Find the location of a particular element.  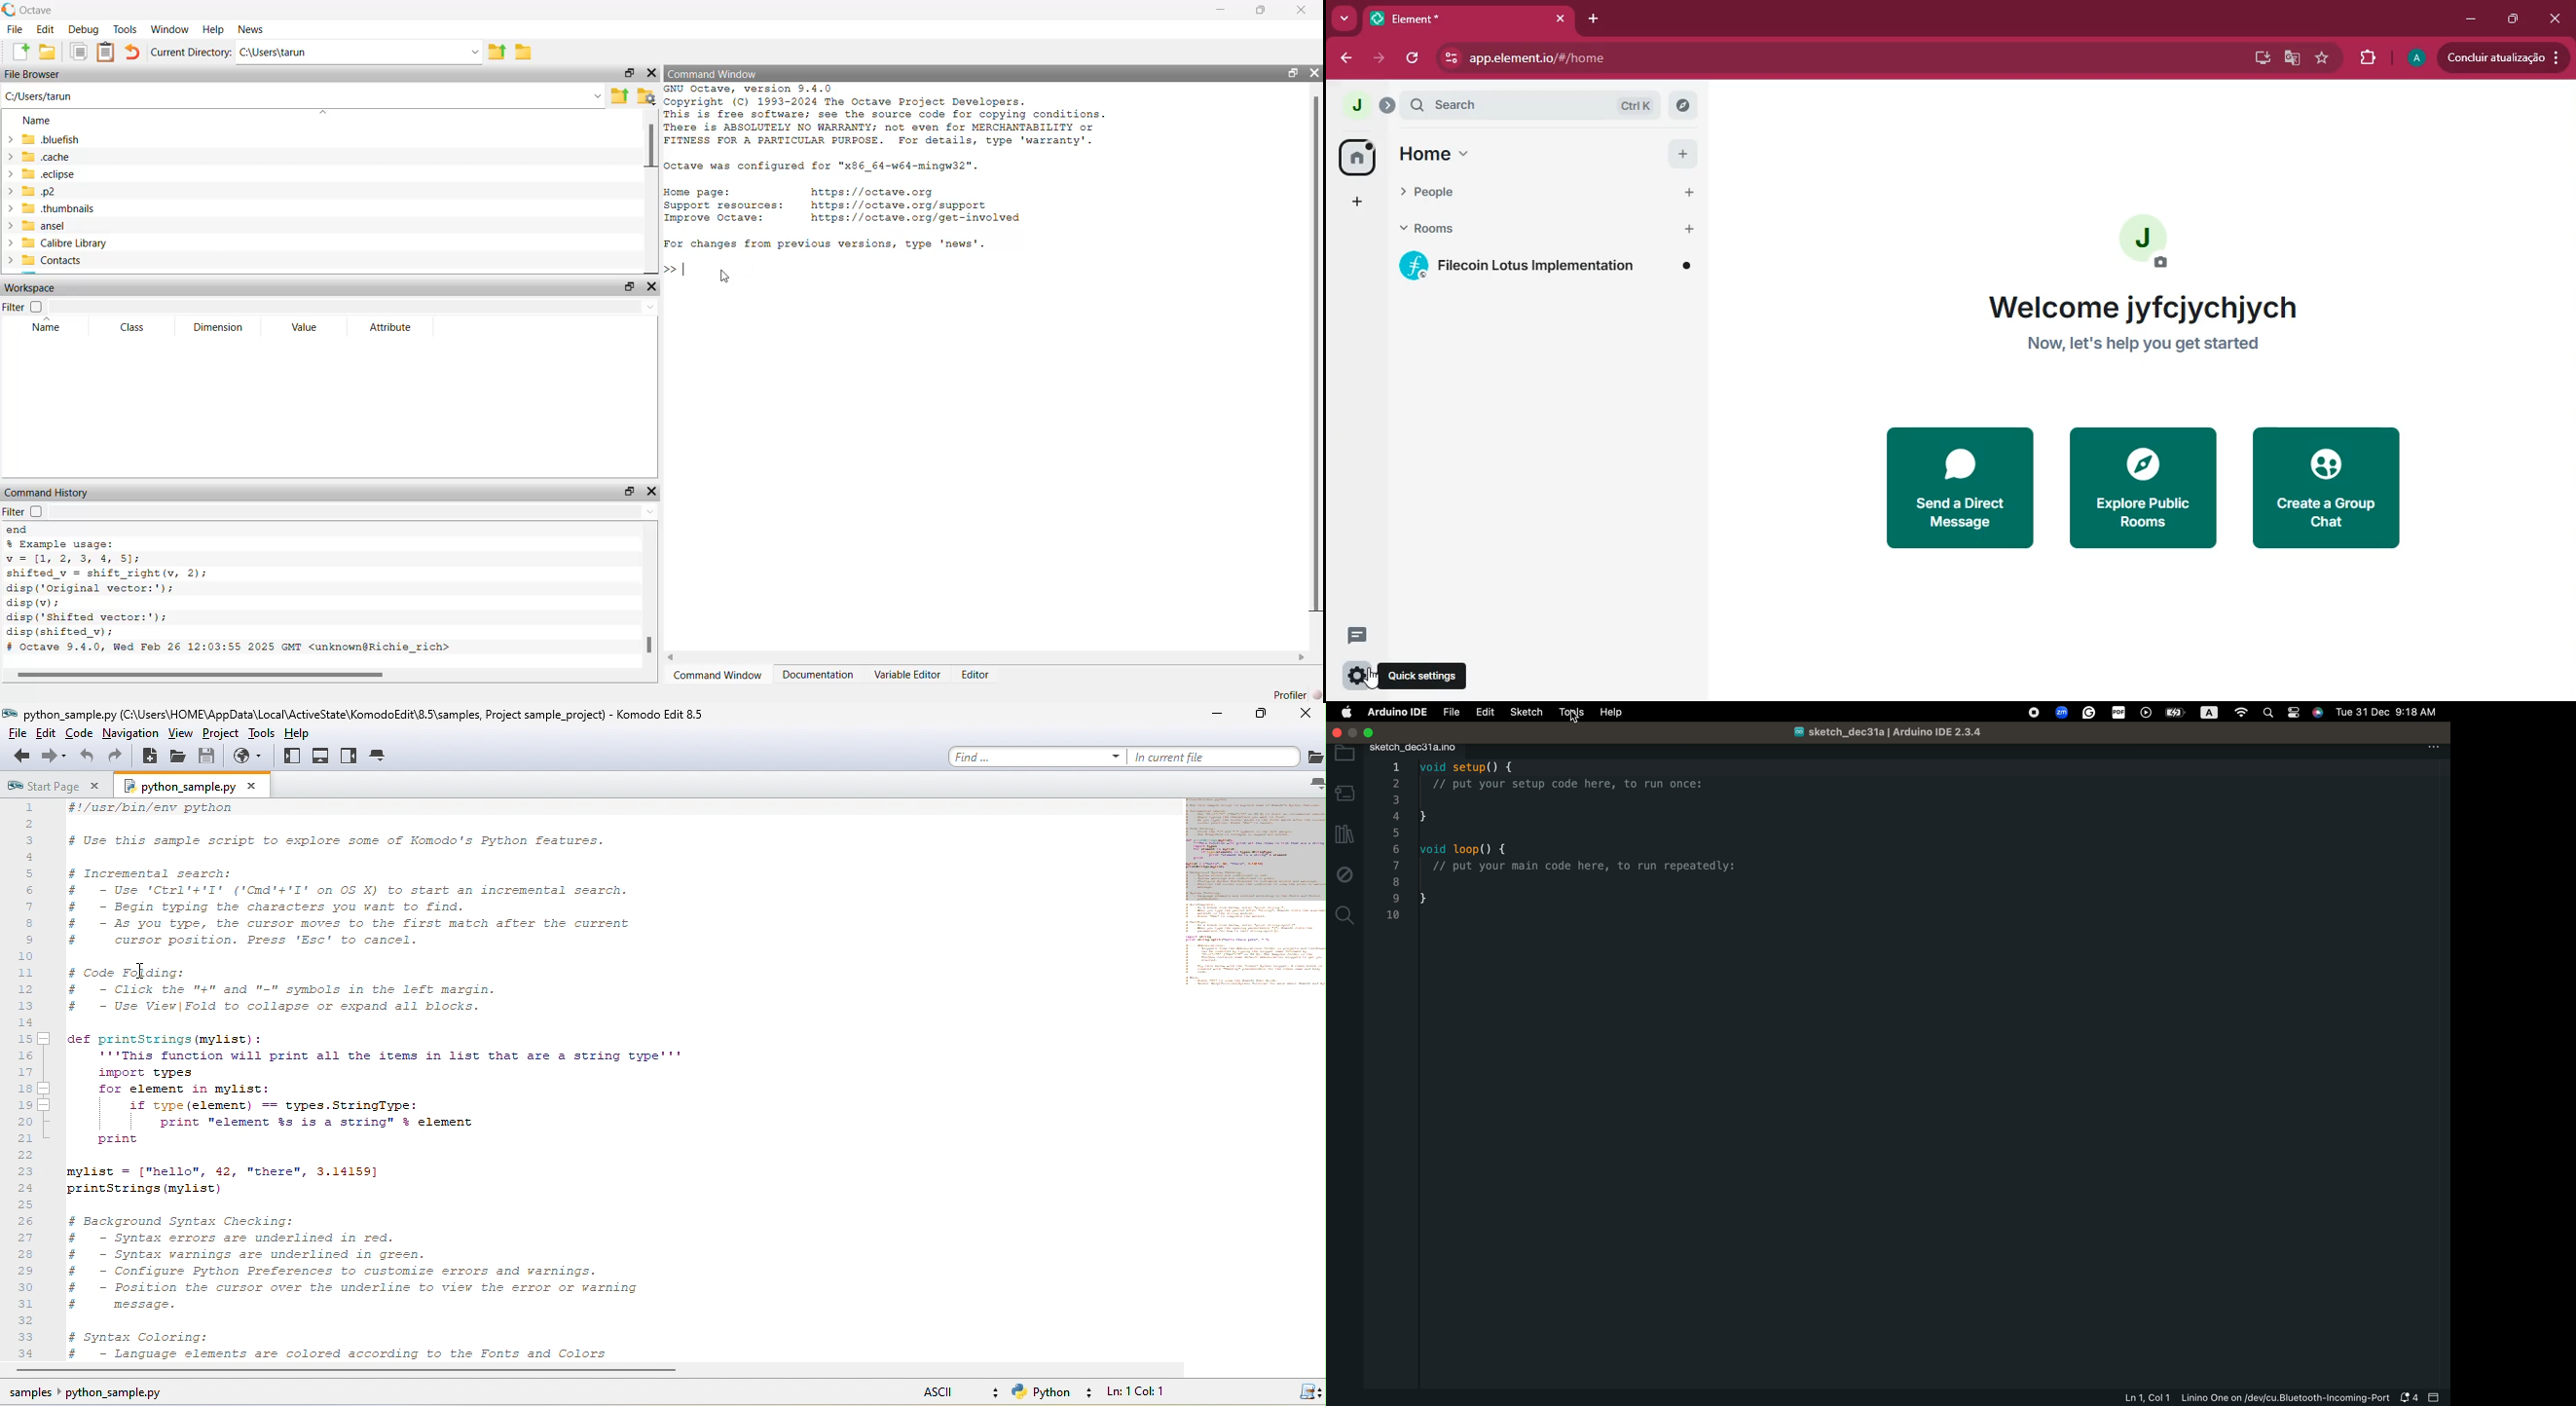

zoom is located at coordinates (2060, 713).